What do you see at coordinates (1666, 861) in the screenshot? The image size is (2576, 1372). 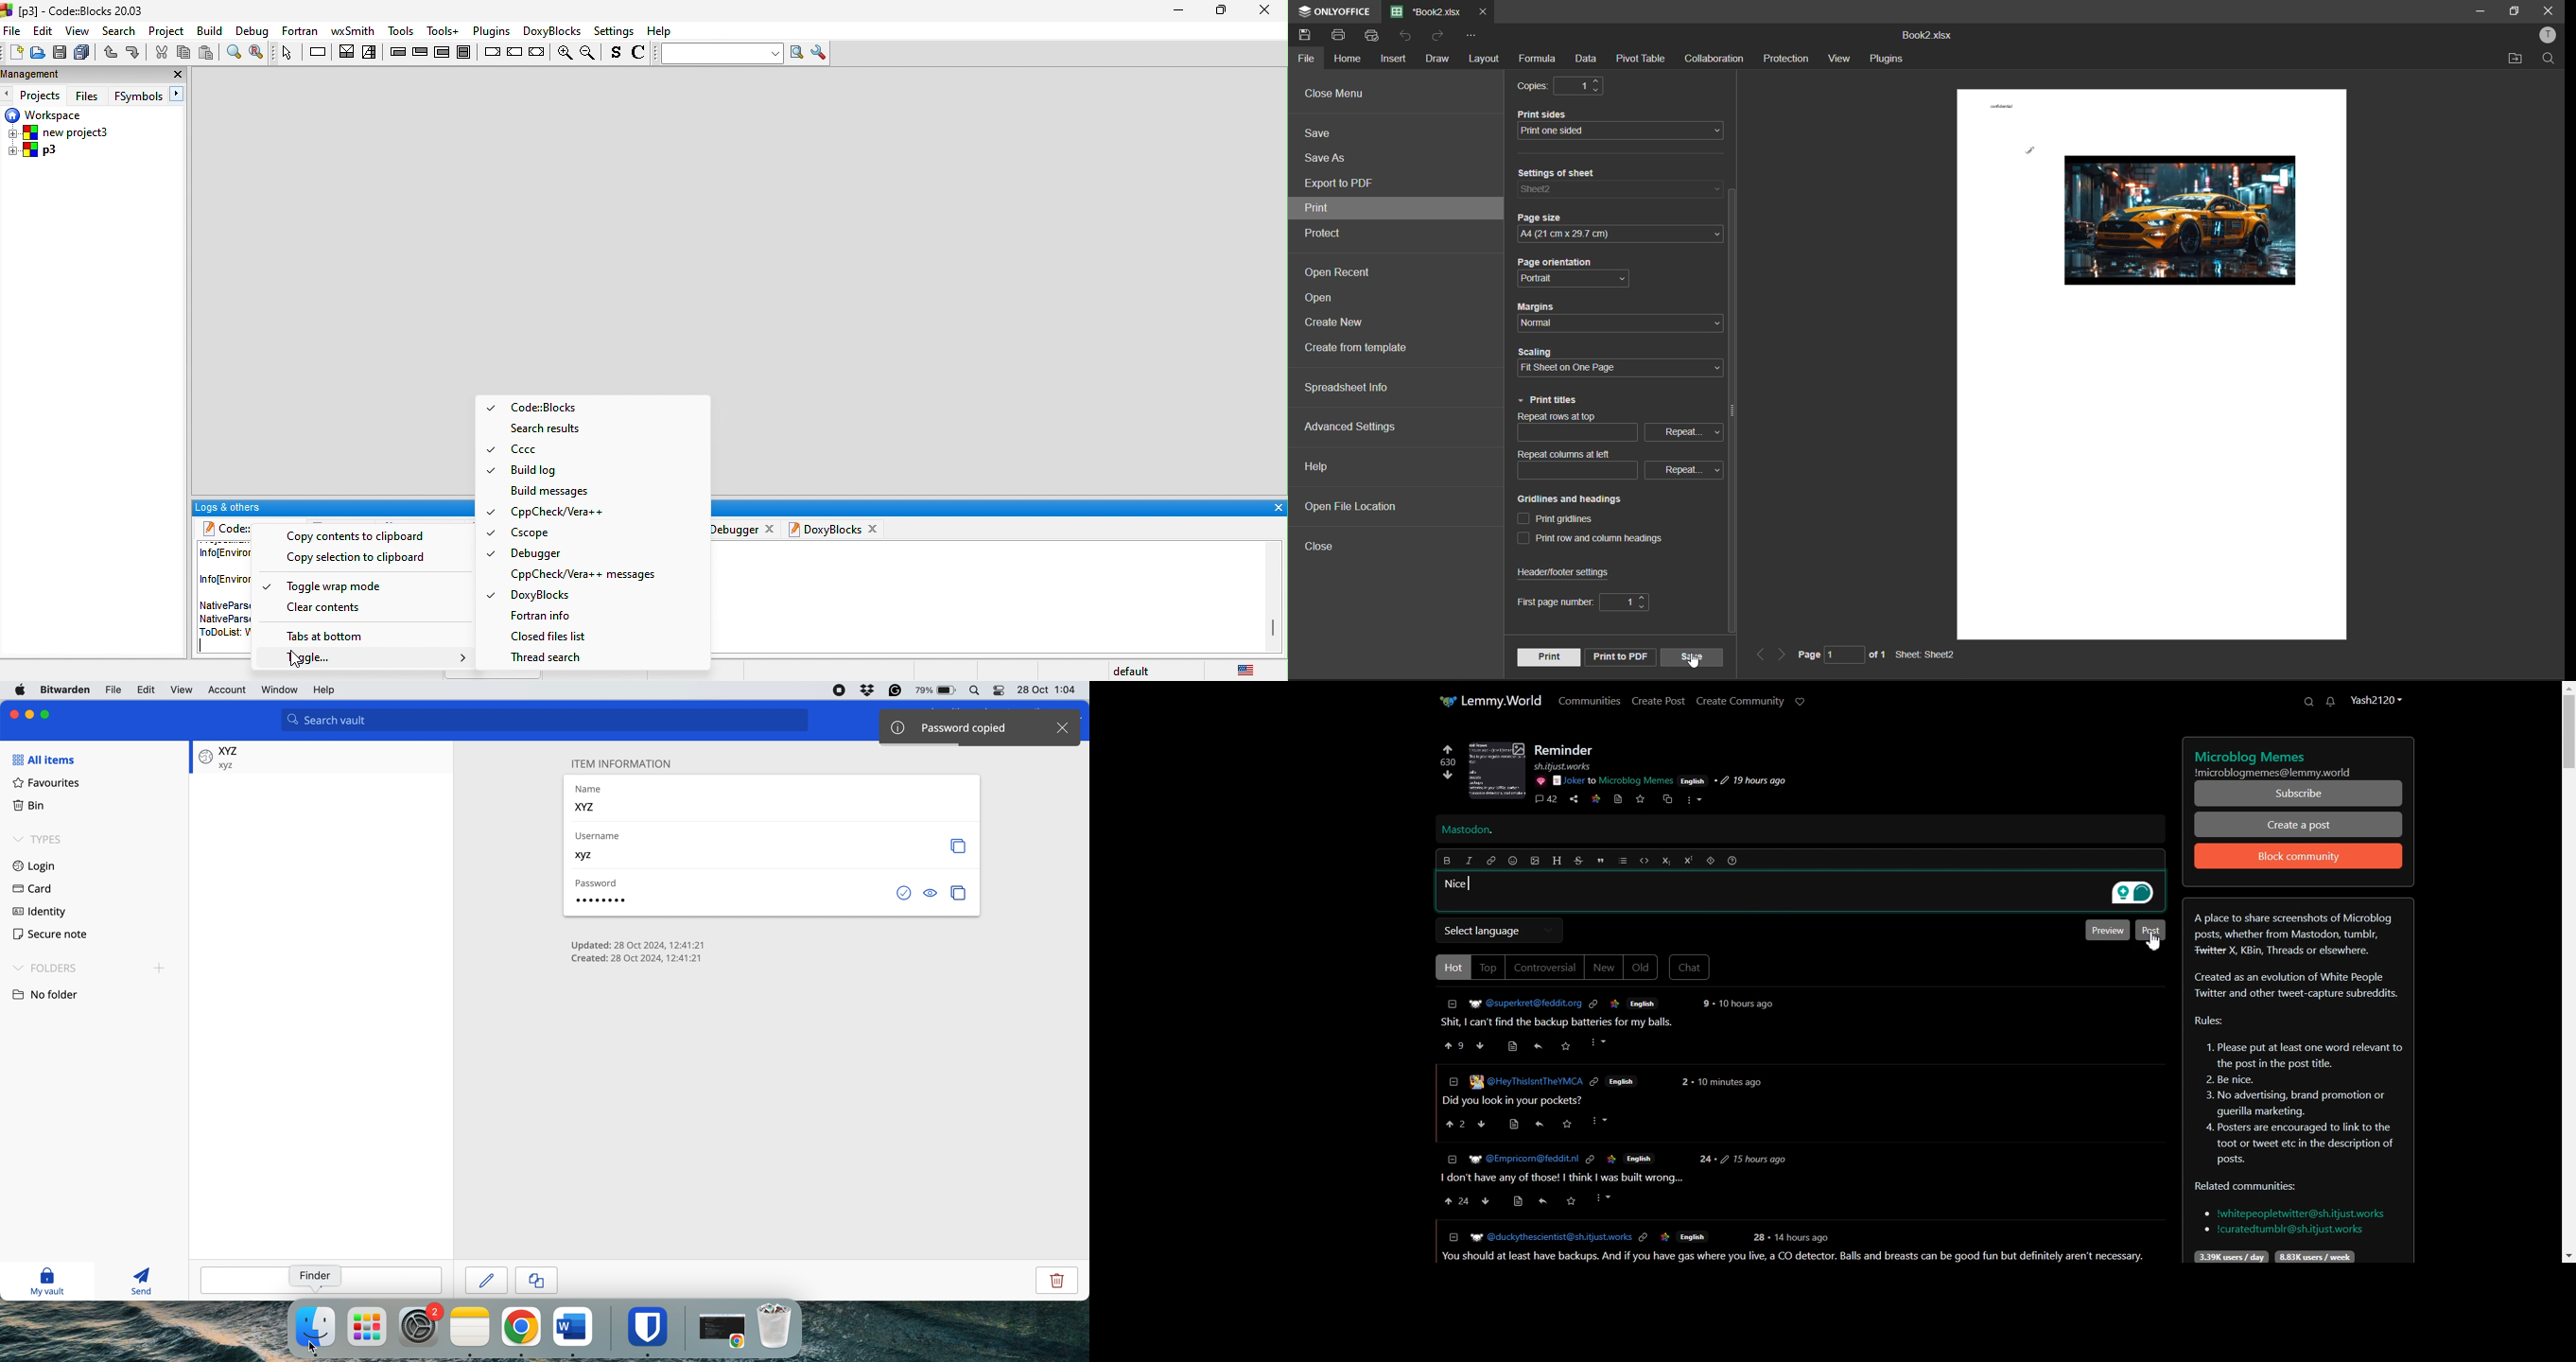 I see `Subscript` at bounding box center [1666, 861].